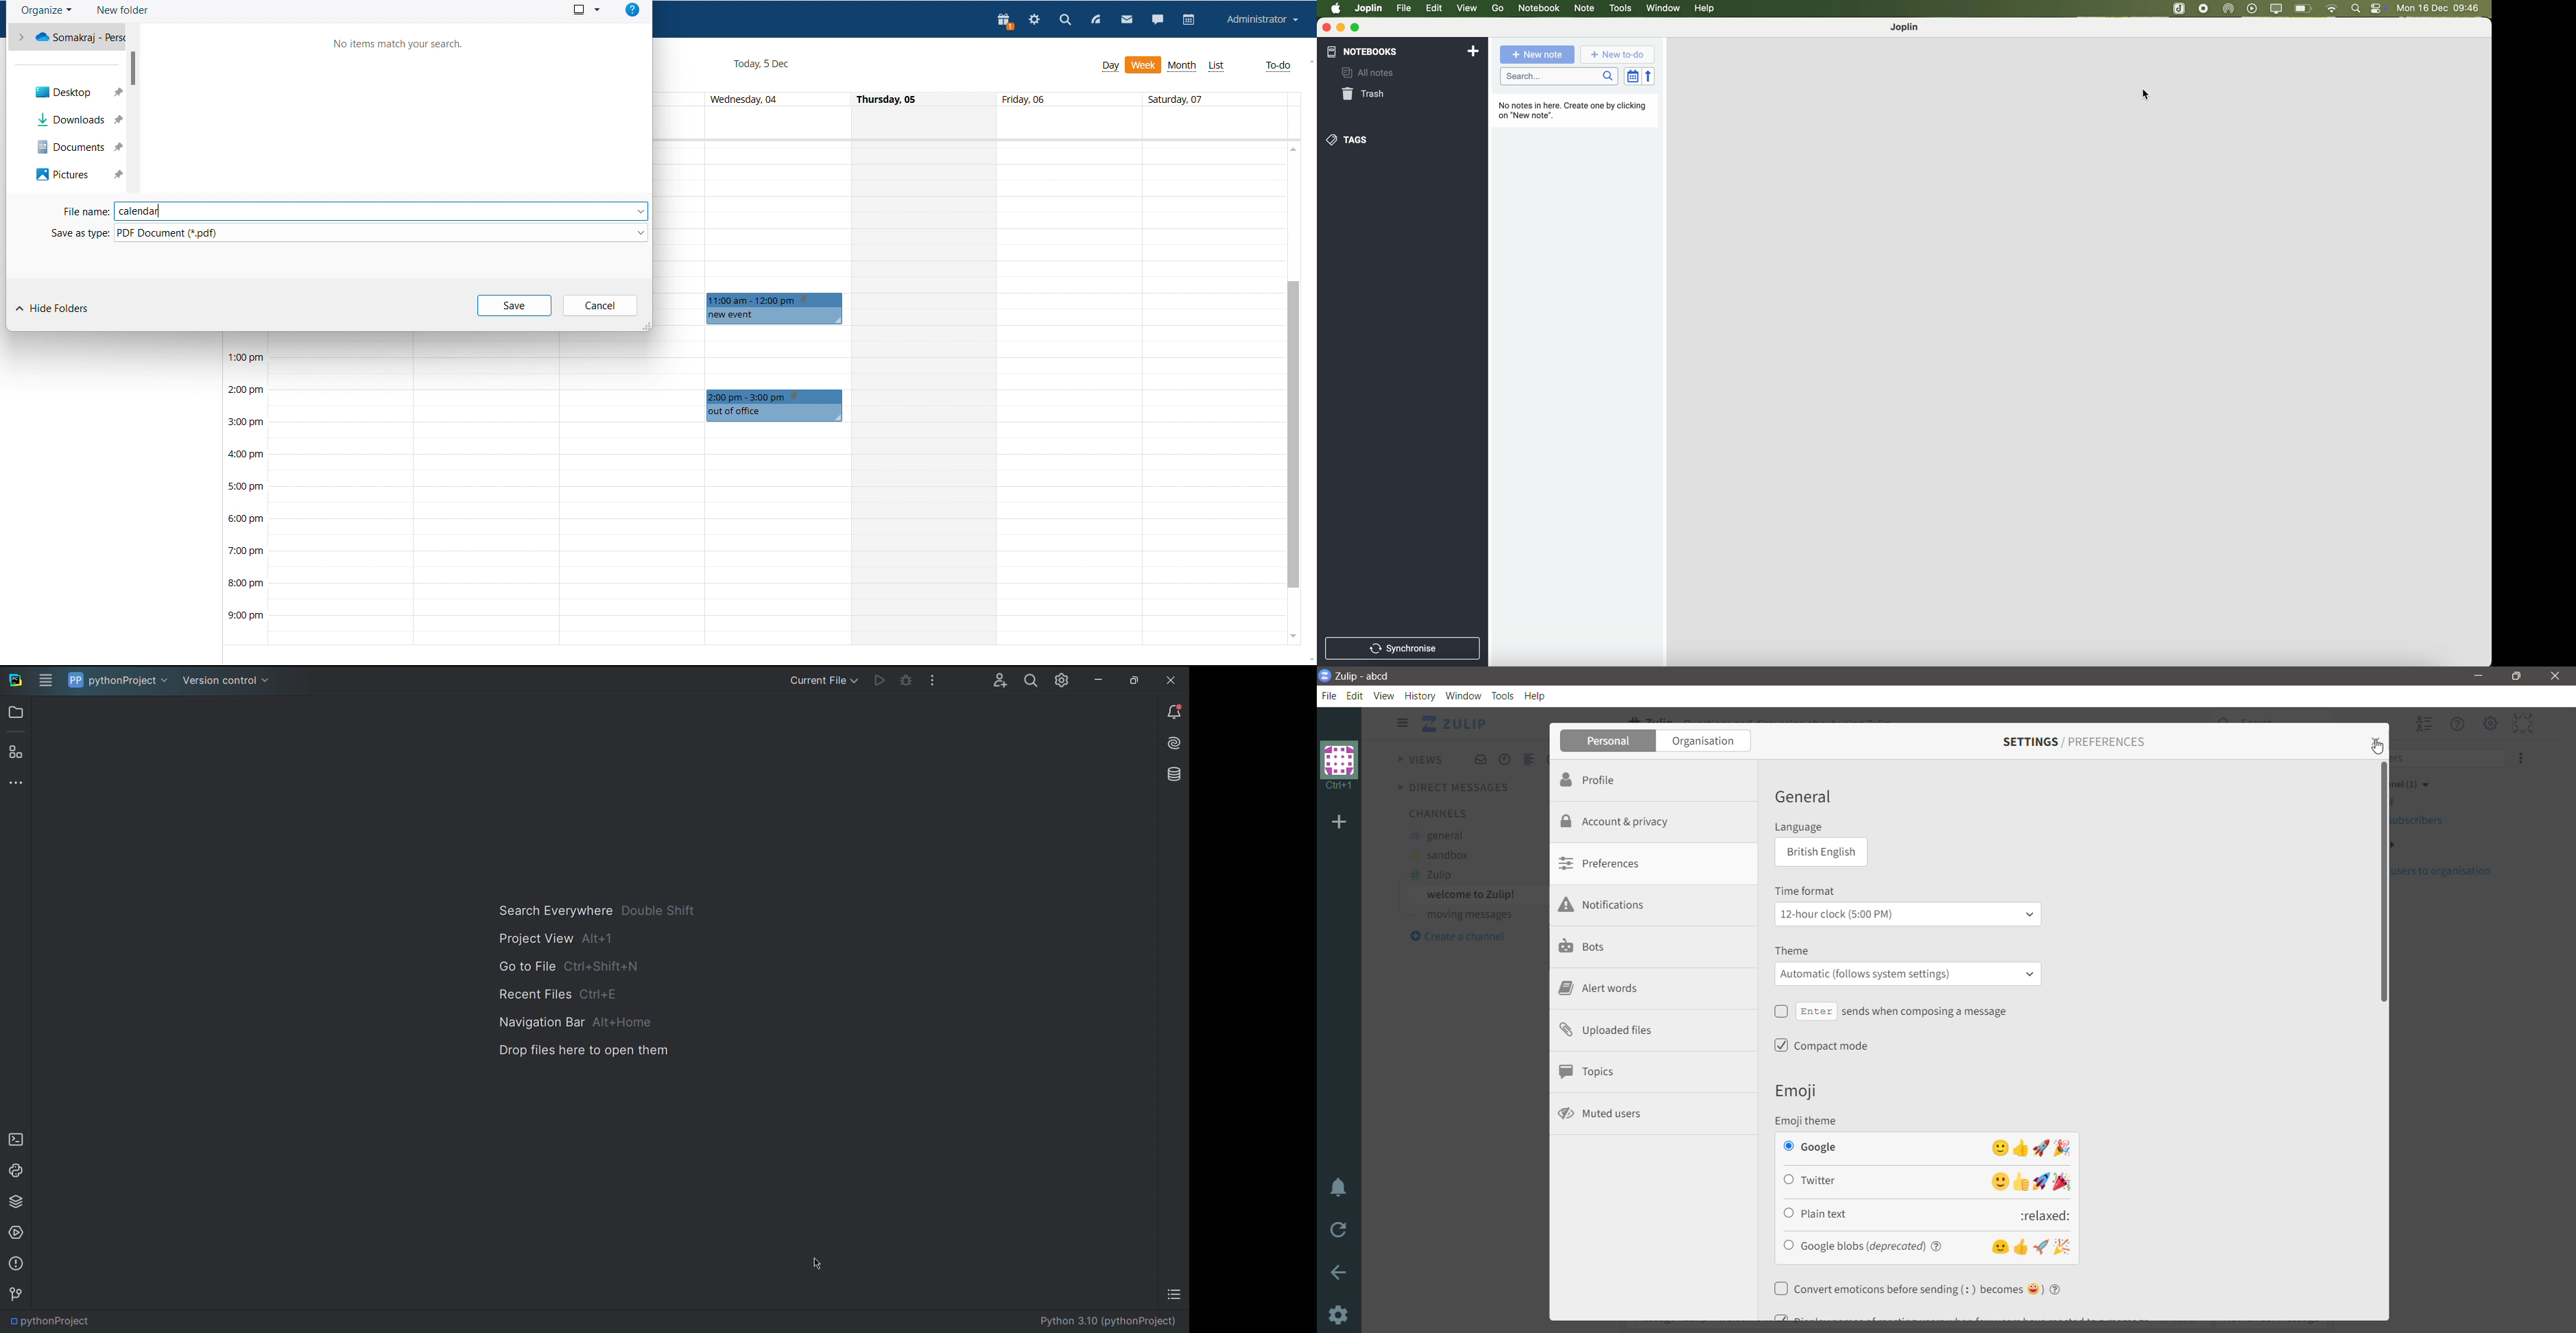 This screenshot has height=1344, width=2576. What do you see at coordinates (2180, 9) in the screenshot?
I see `stop recording` at bounding box center [2180, 9].